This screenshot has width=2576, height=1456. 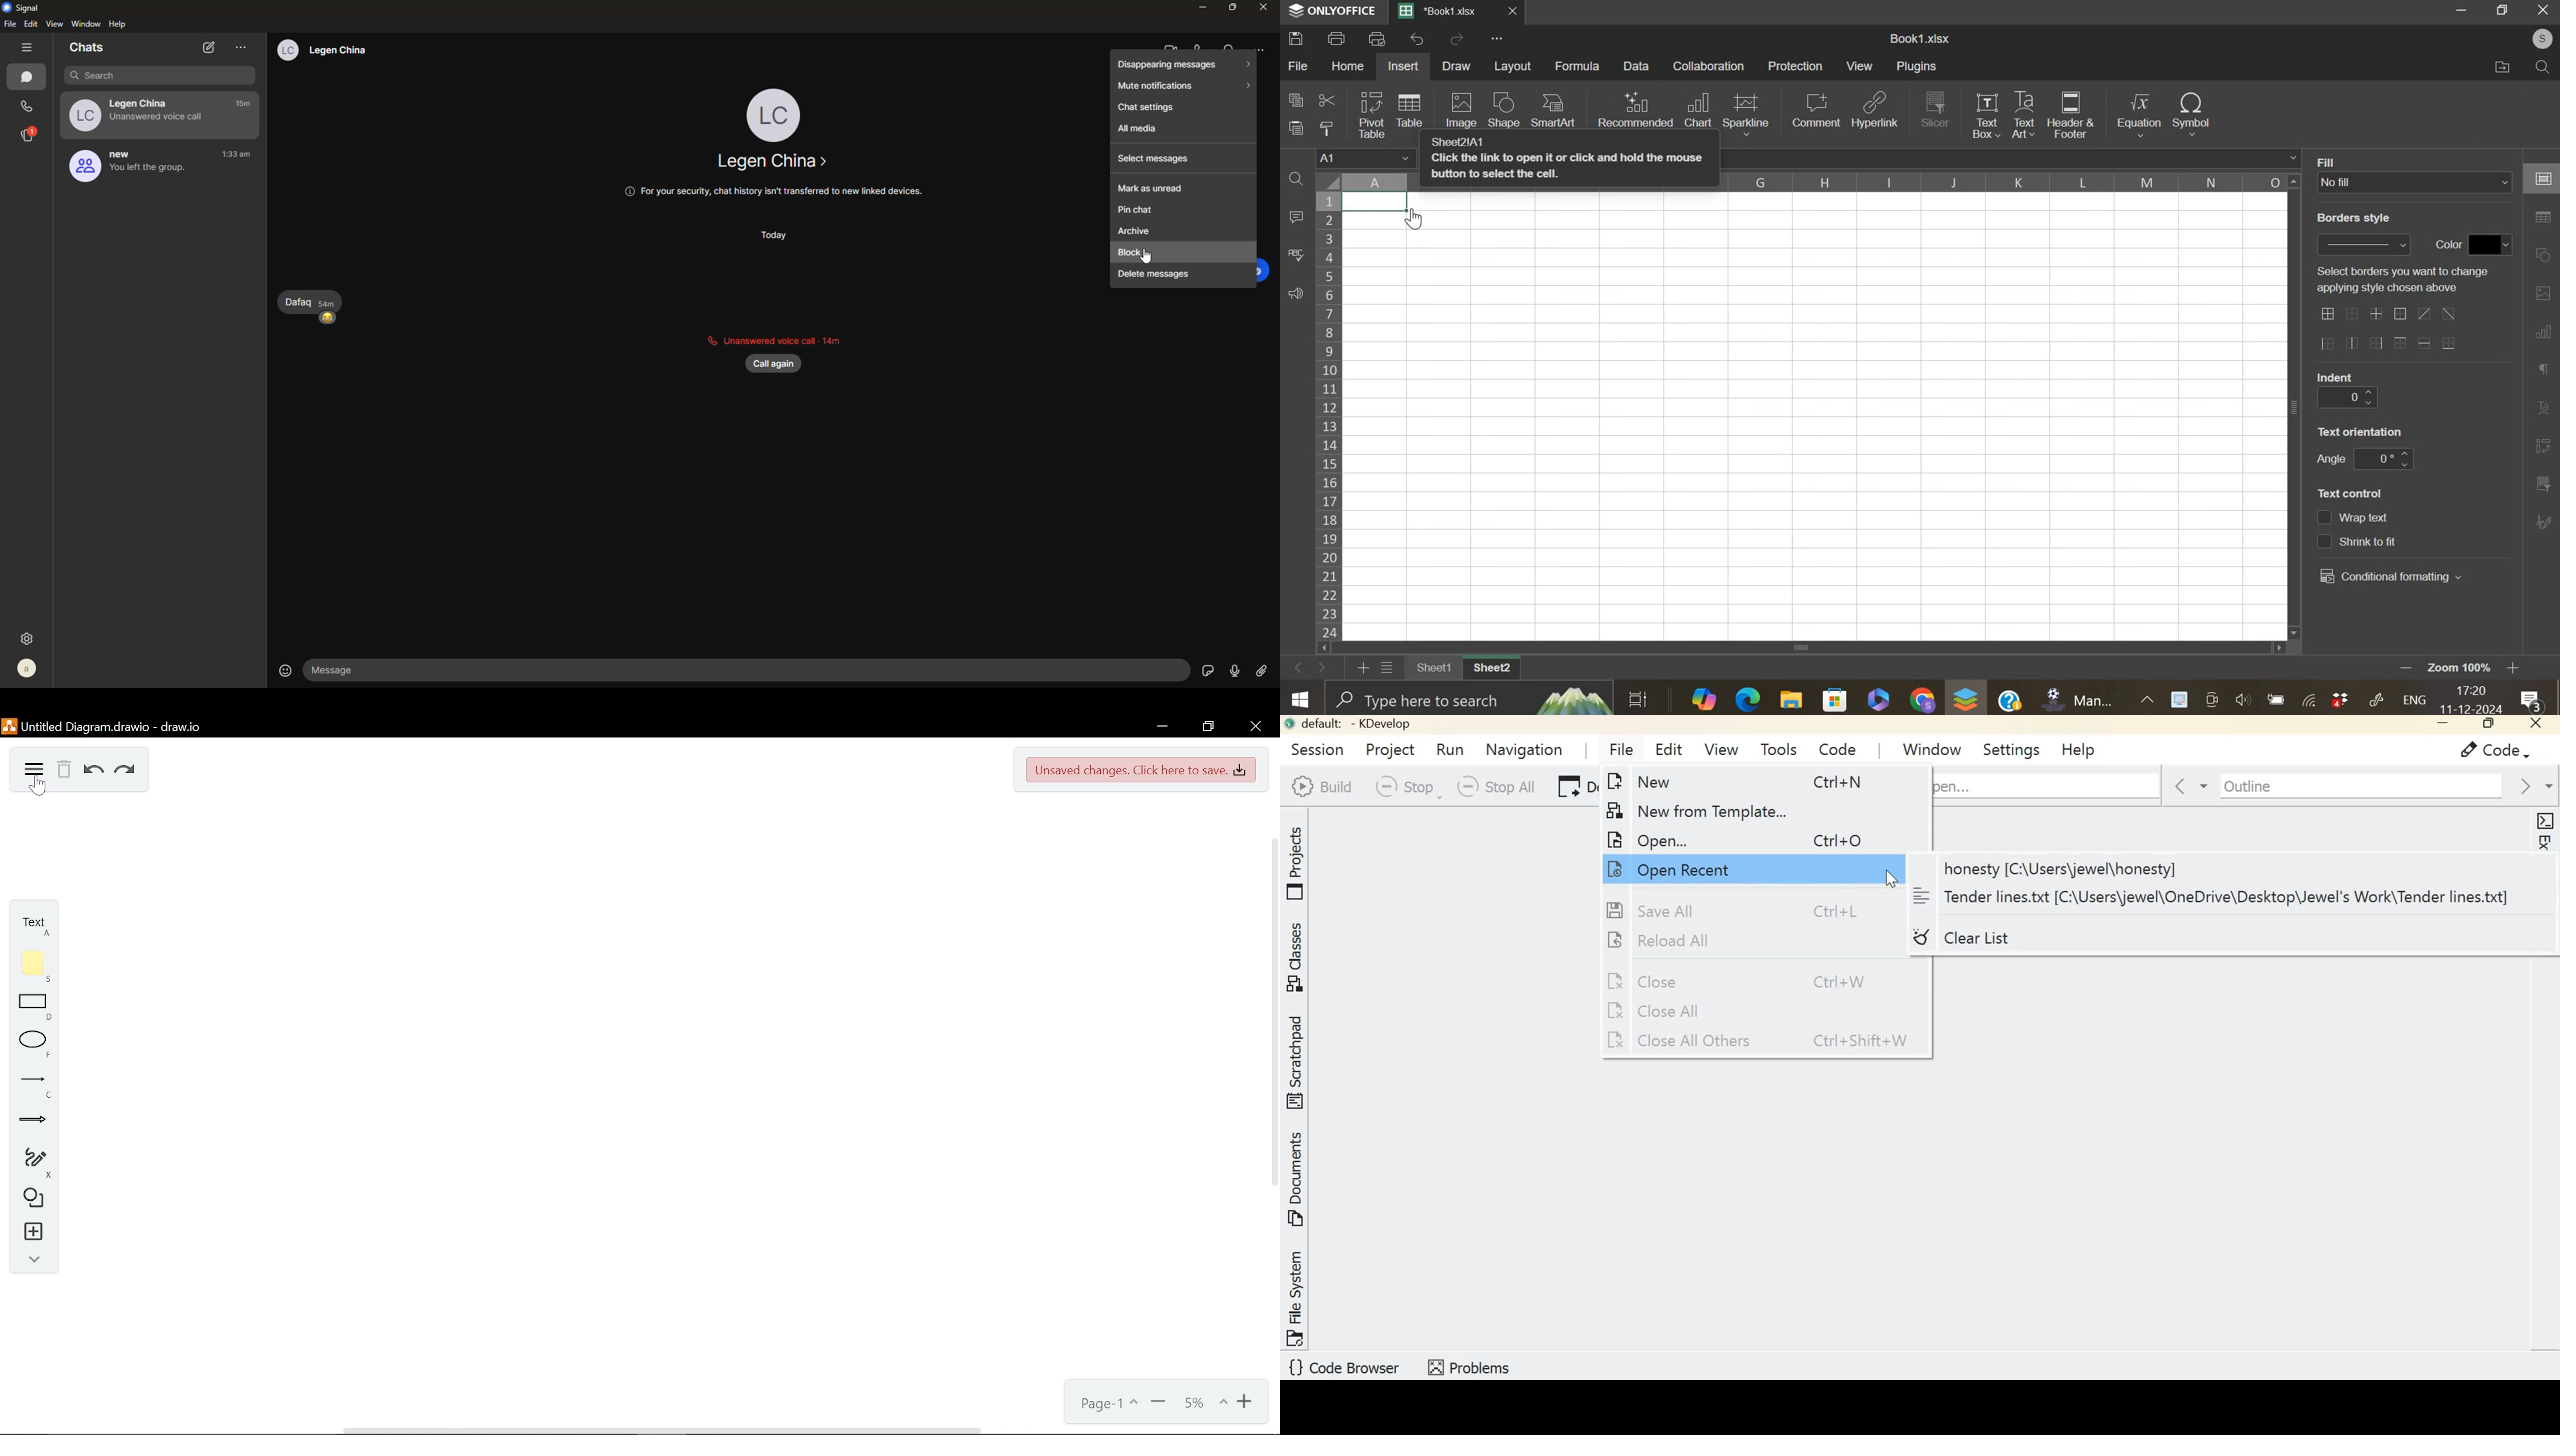 I want to click on search, so click(x=156, y=75).